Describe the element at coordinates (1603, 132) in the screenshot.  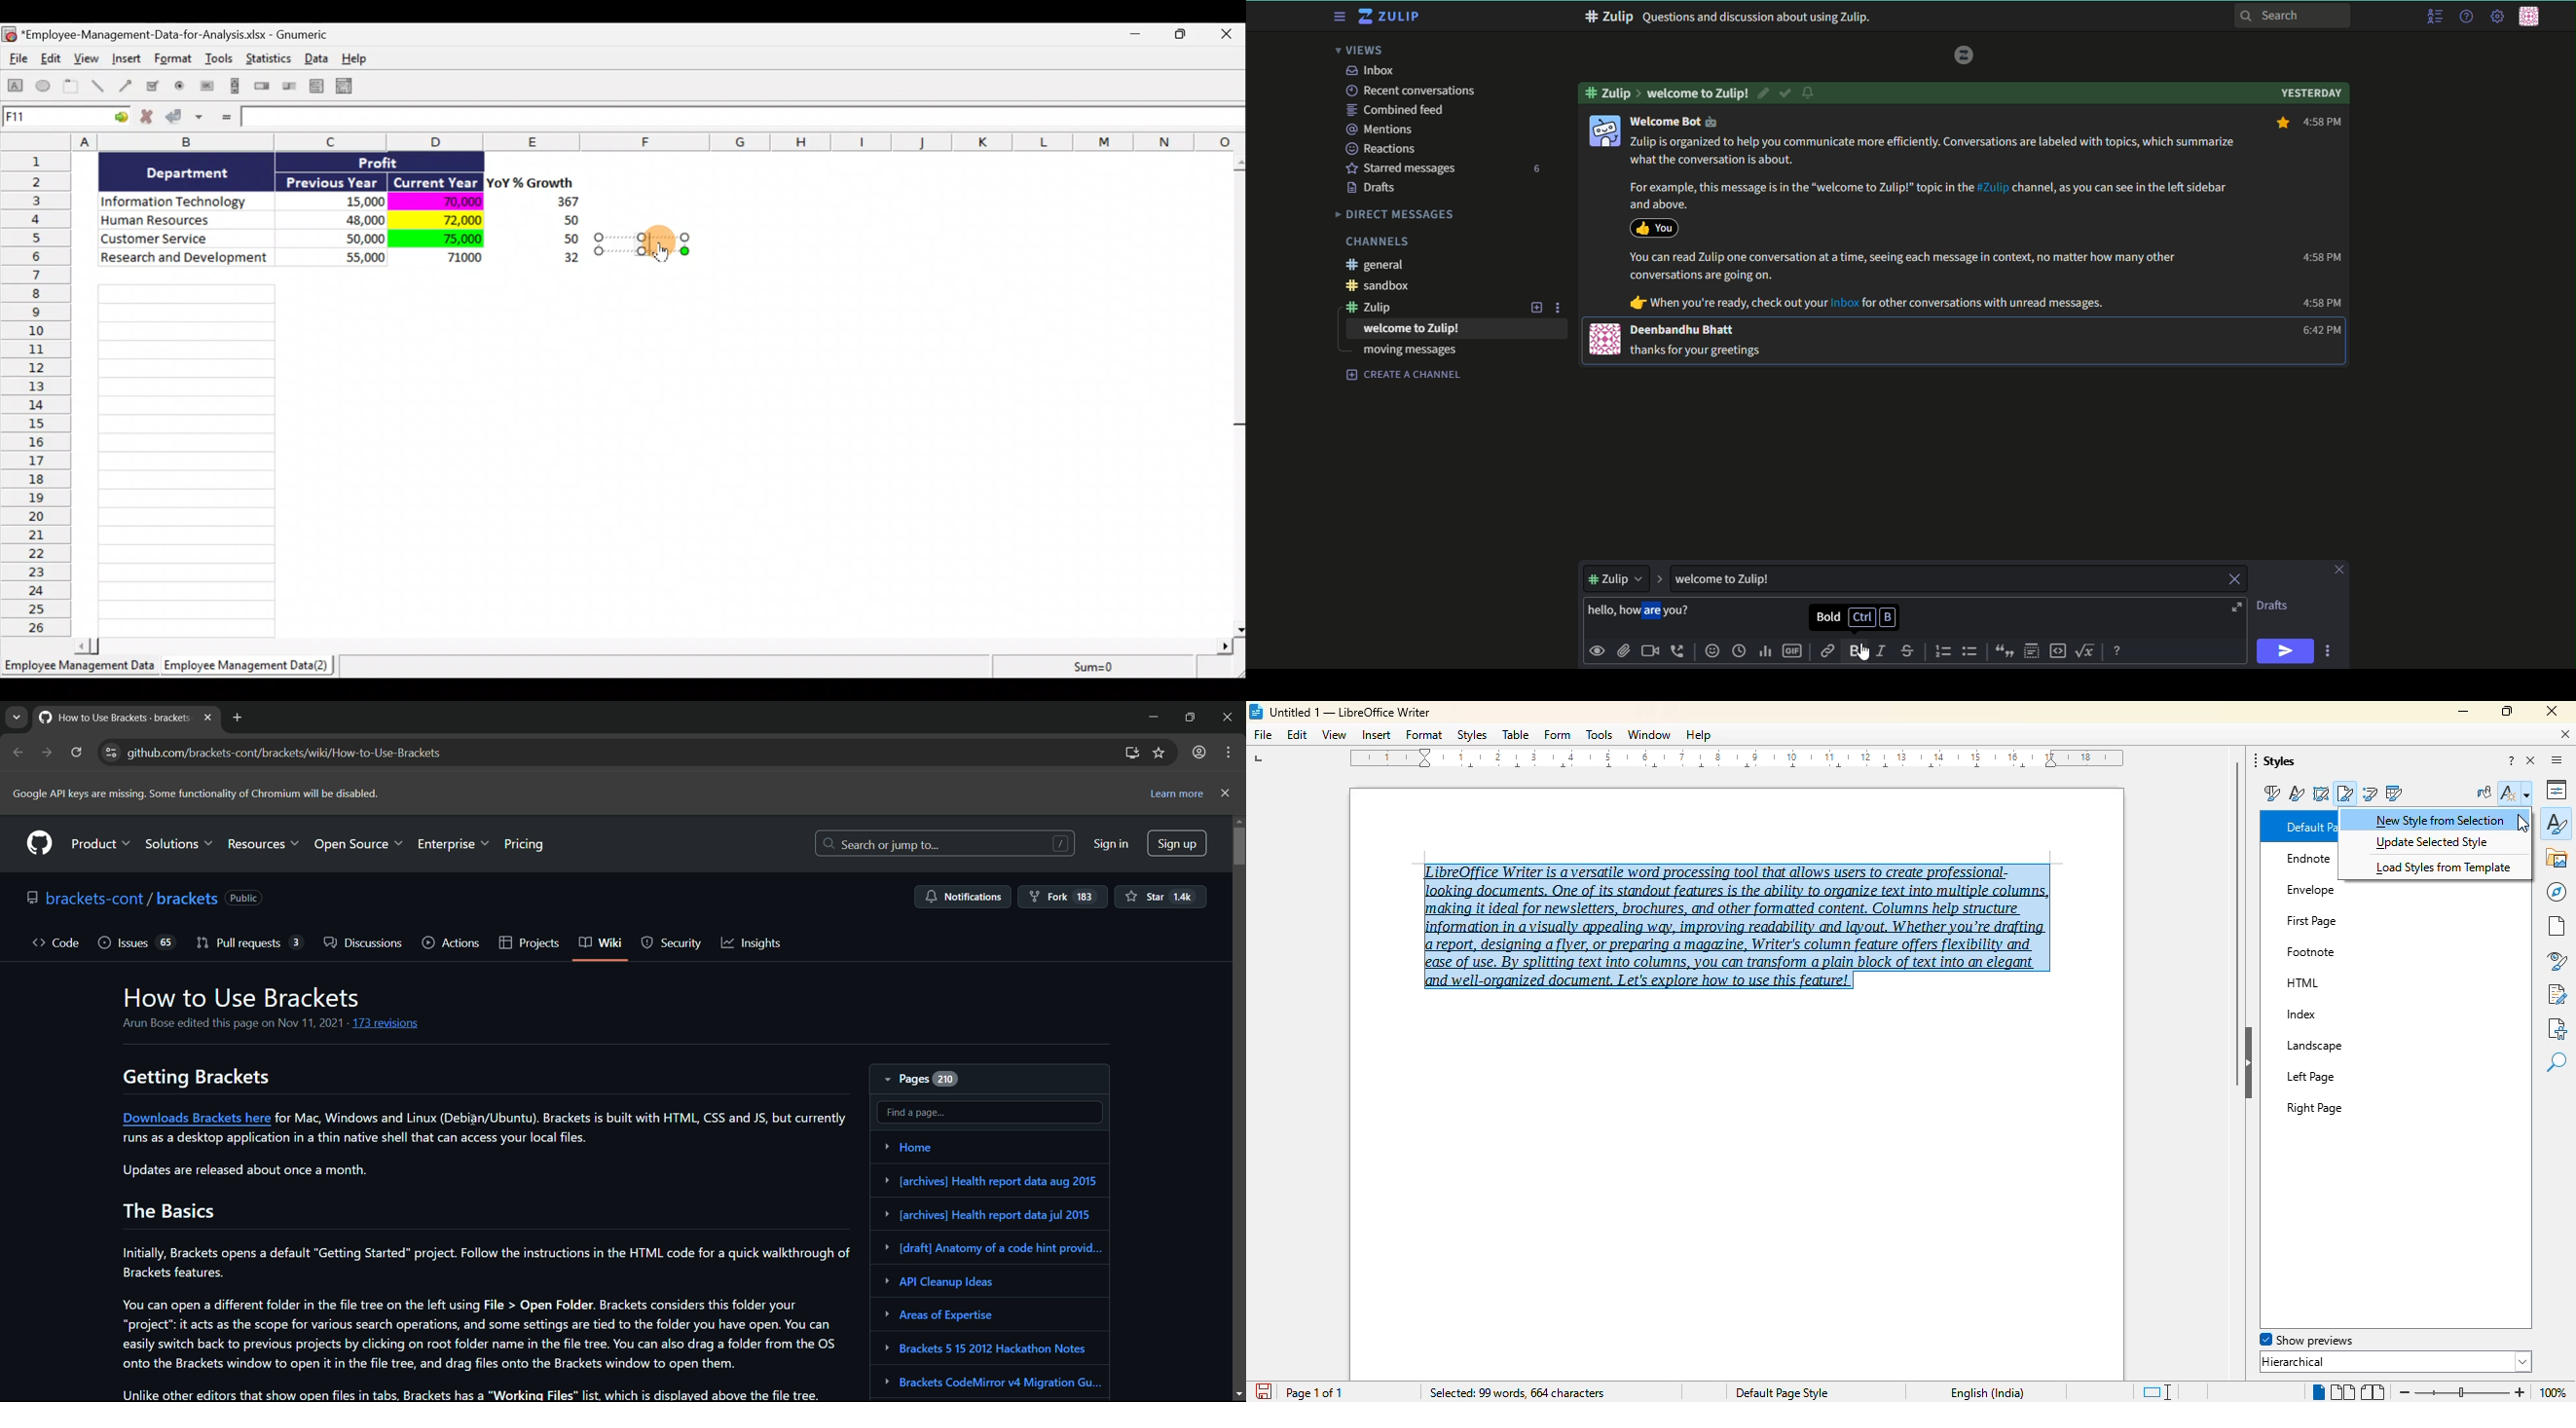
I see `icon` at that location.